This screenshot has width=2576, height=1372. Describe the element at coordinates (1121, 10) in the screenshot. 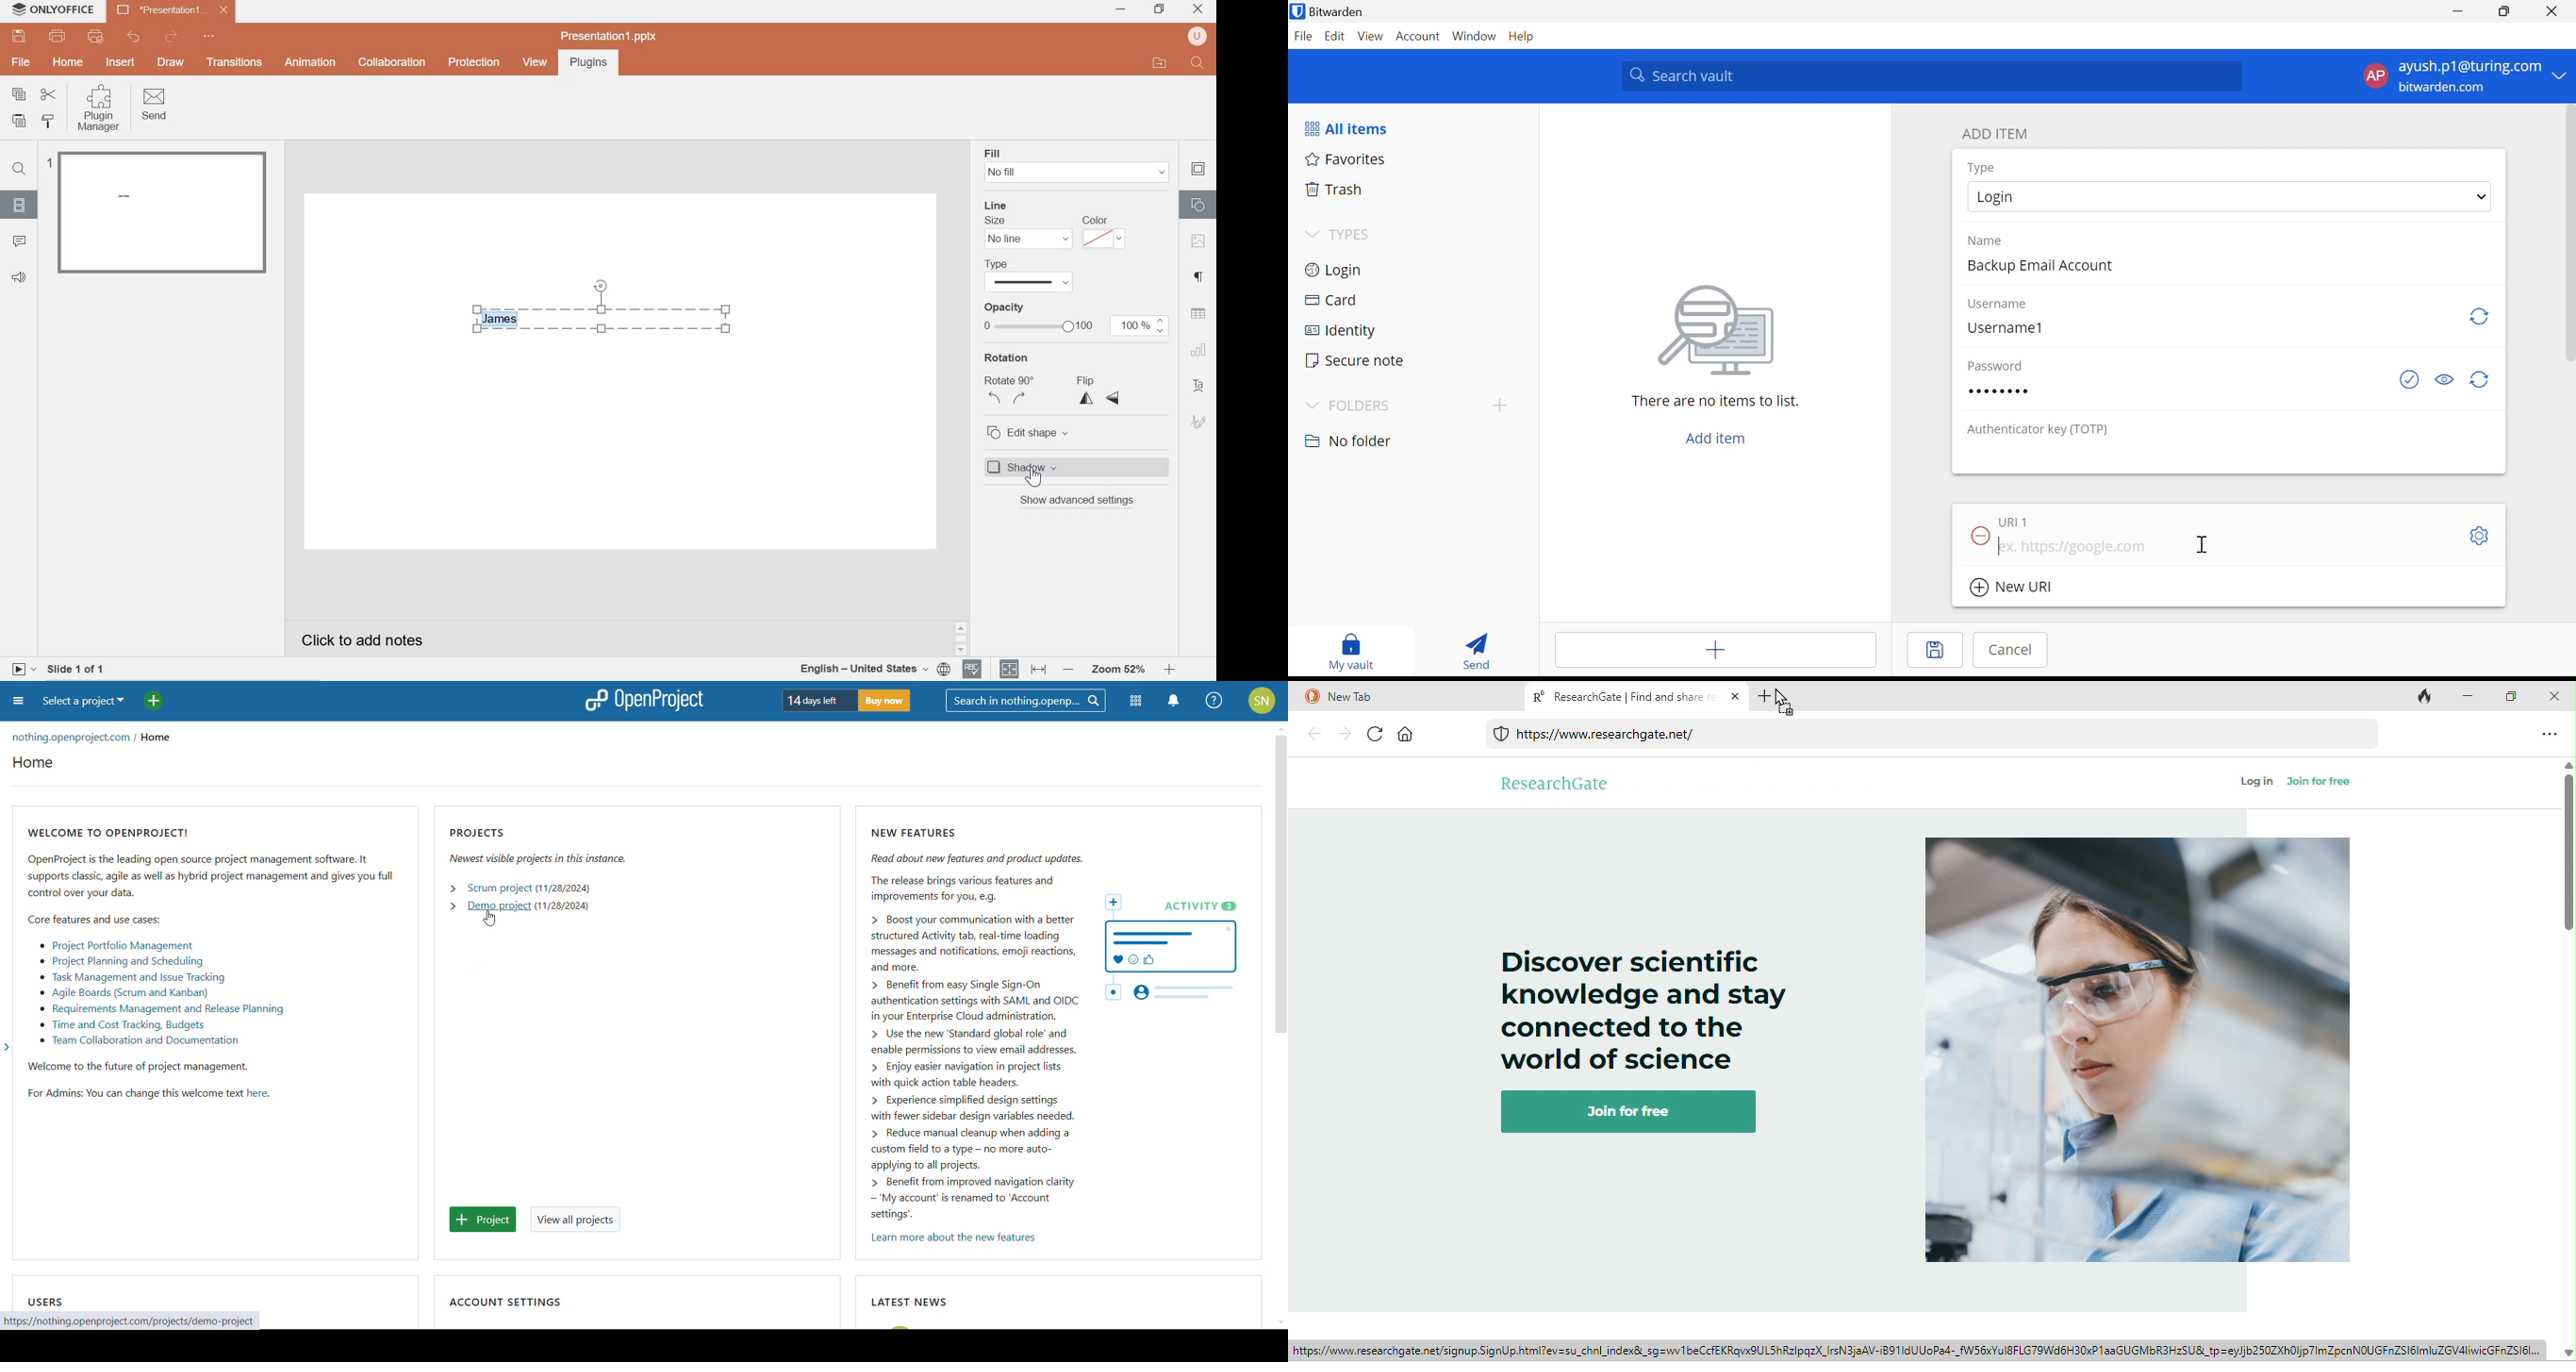

I see `minimize` at that location.